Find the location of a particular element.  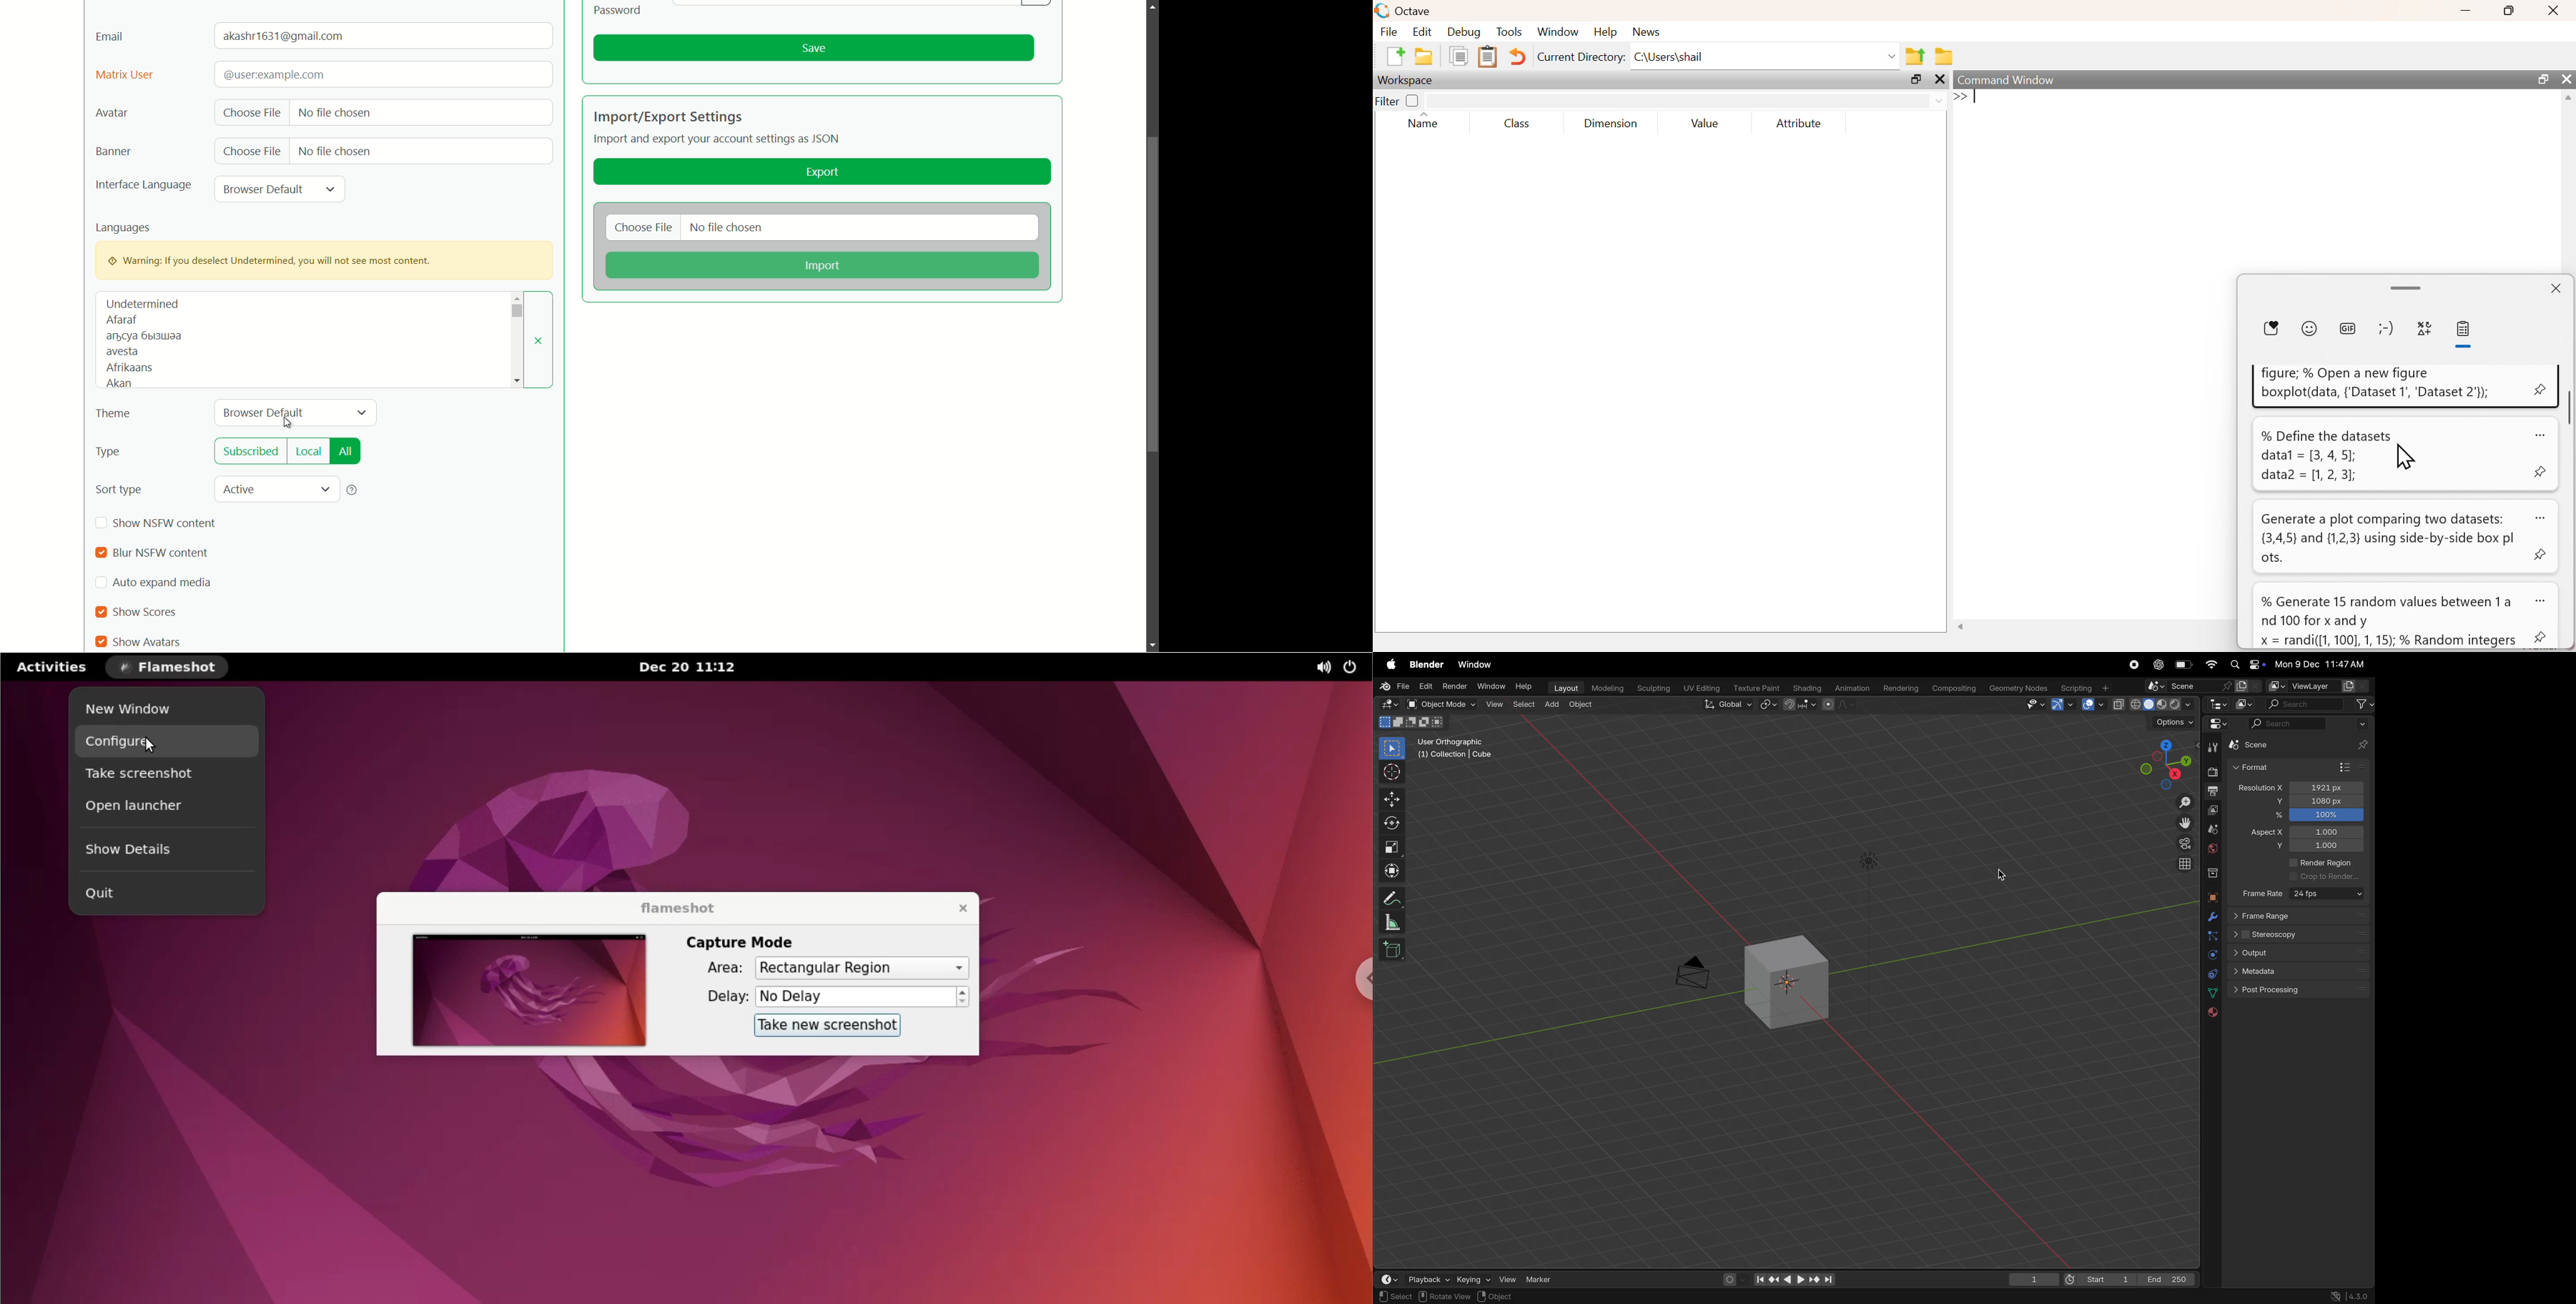

Debug is located at coordinates (1464, 32).